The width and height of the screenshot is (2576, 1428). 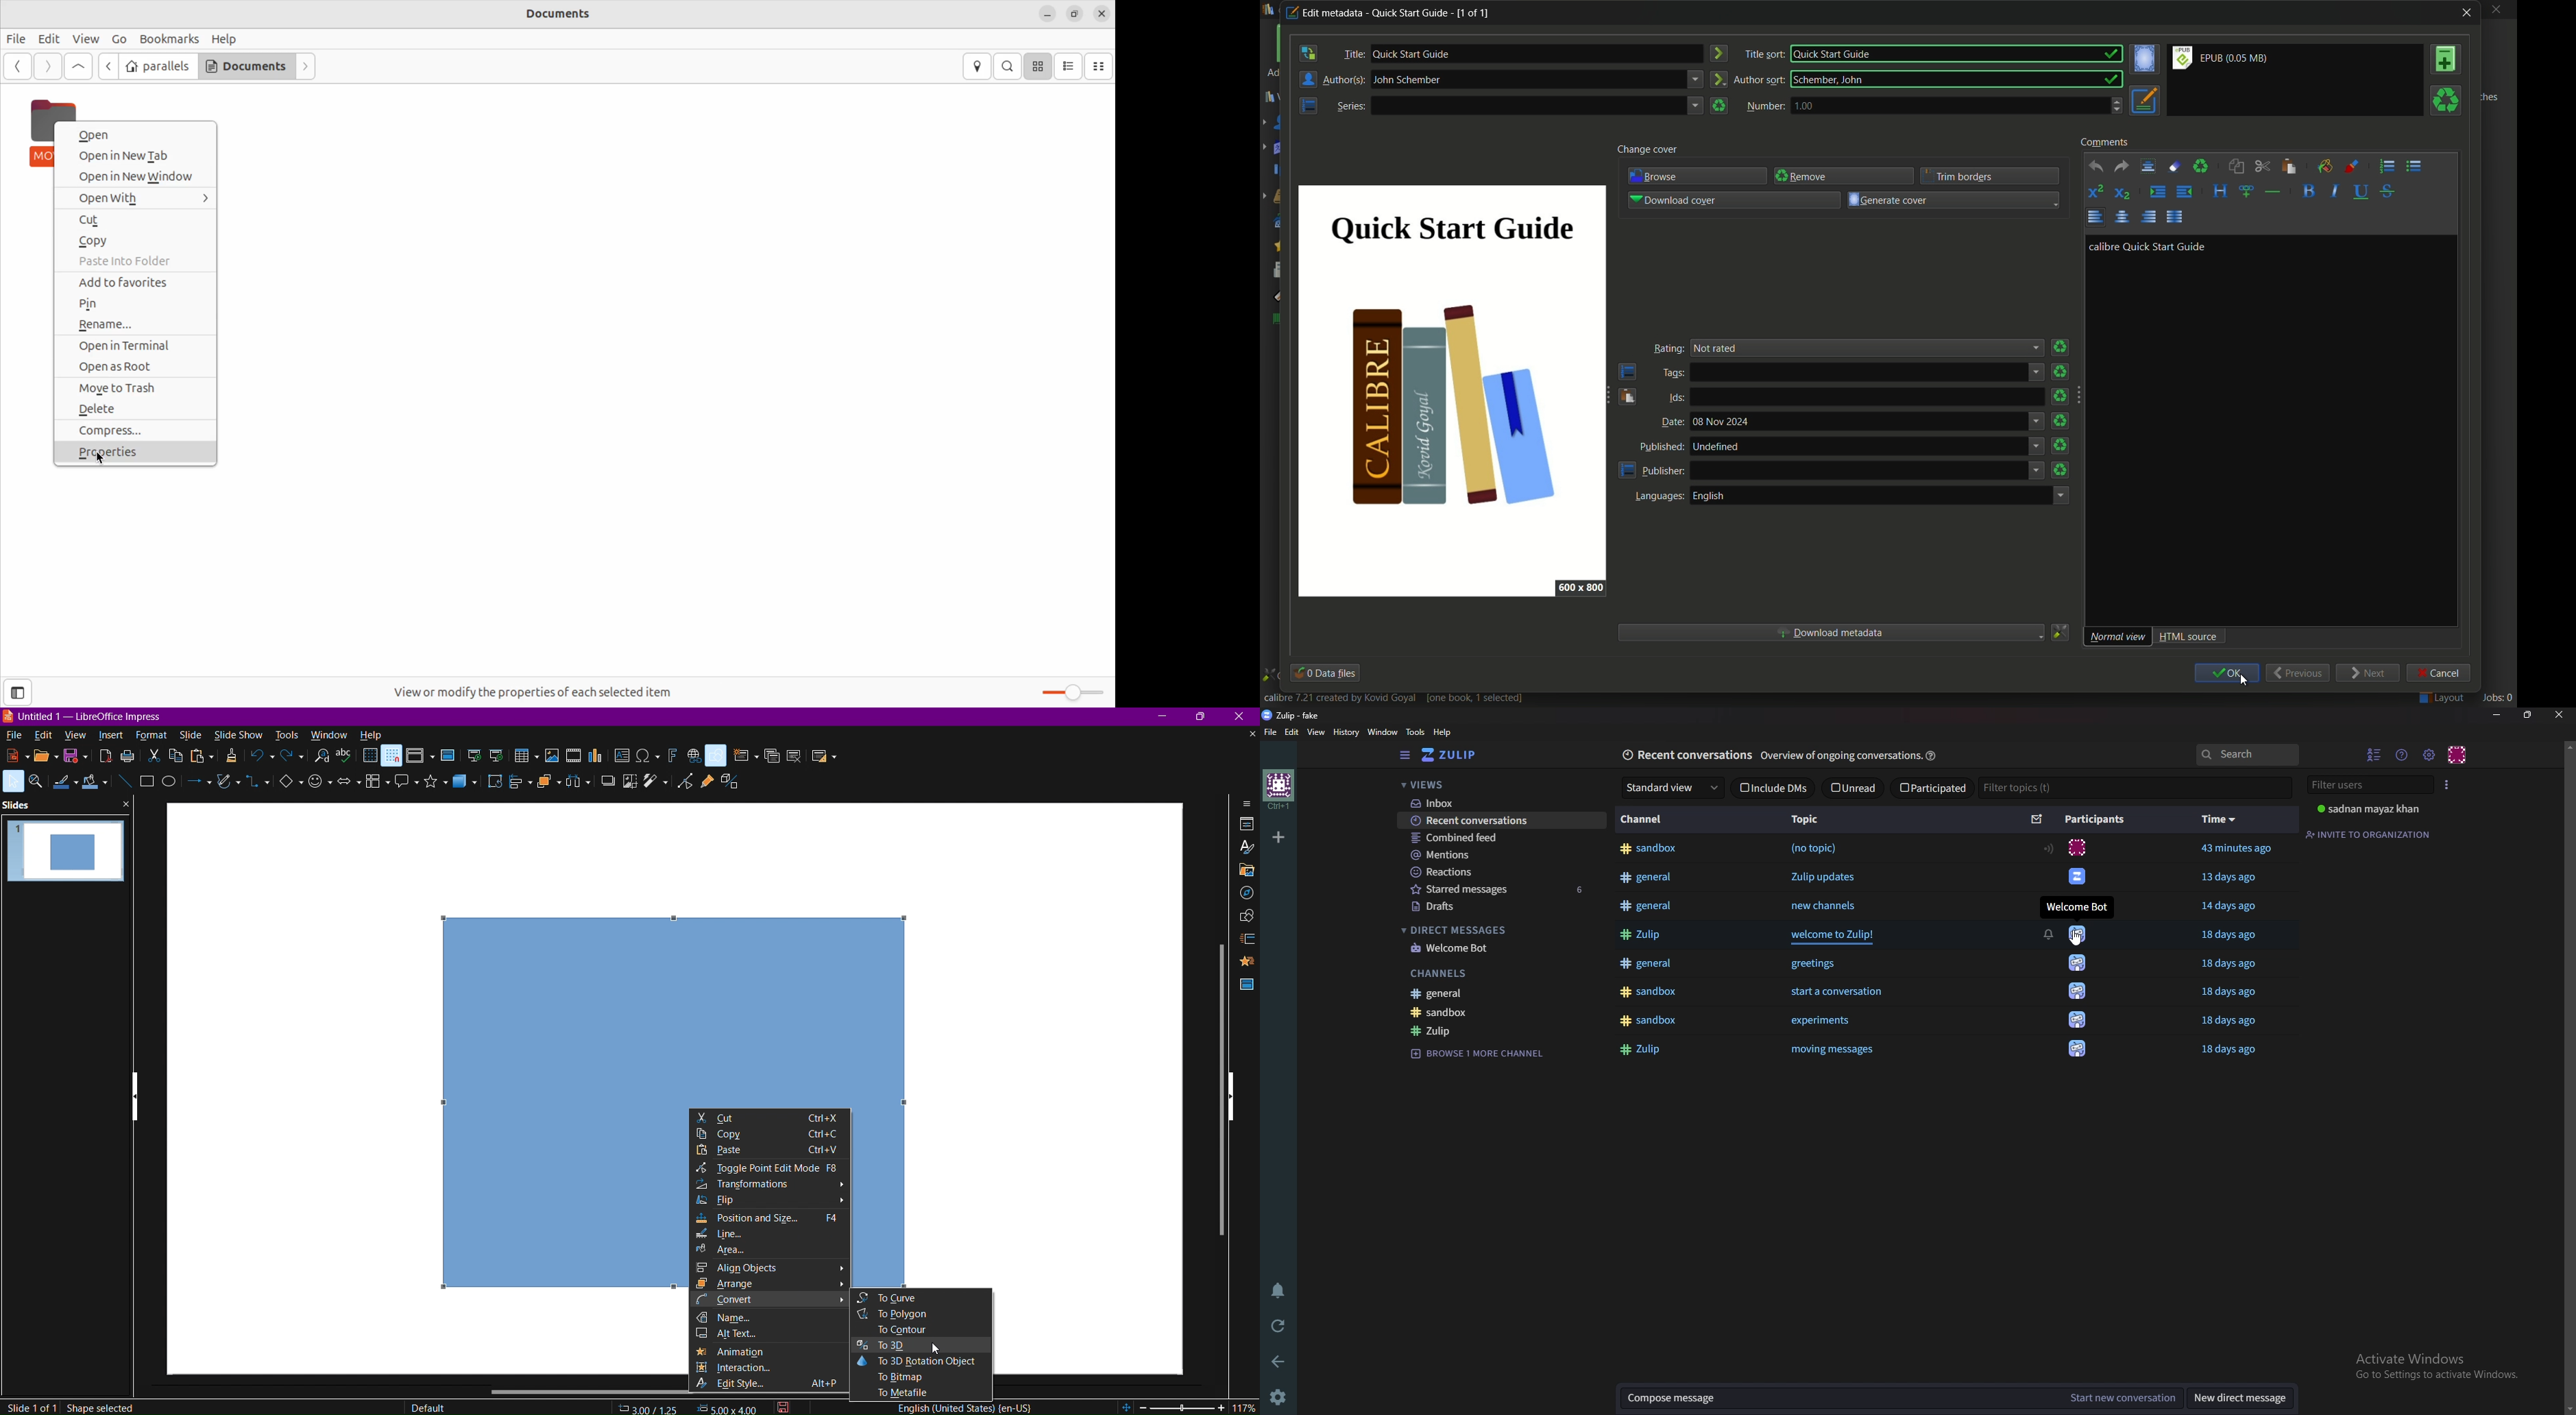 What do you see at coordinates (1275, 1360) in the screenshot?
I see `back` at bounding box center [1275, 1360].